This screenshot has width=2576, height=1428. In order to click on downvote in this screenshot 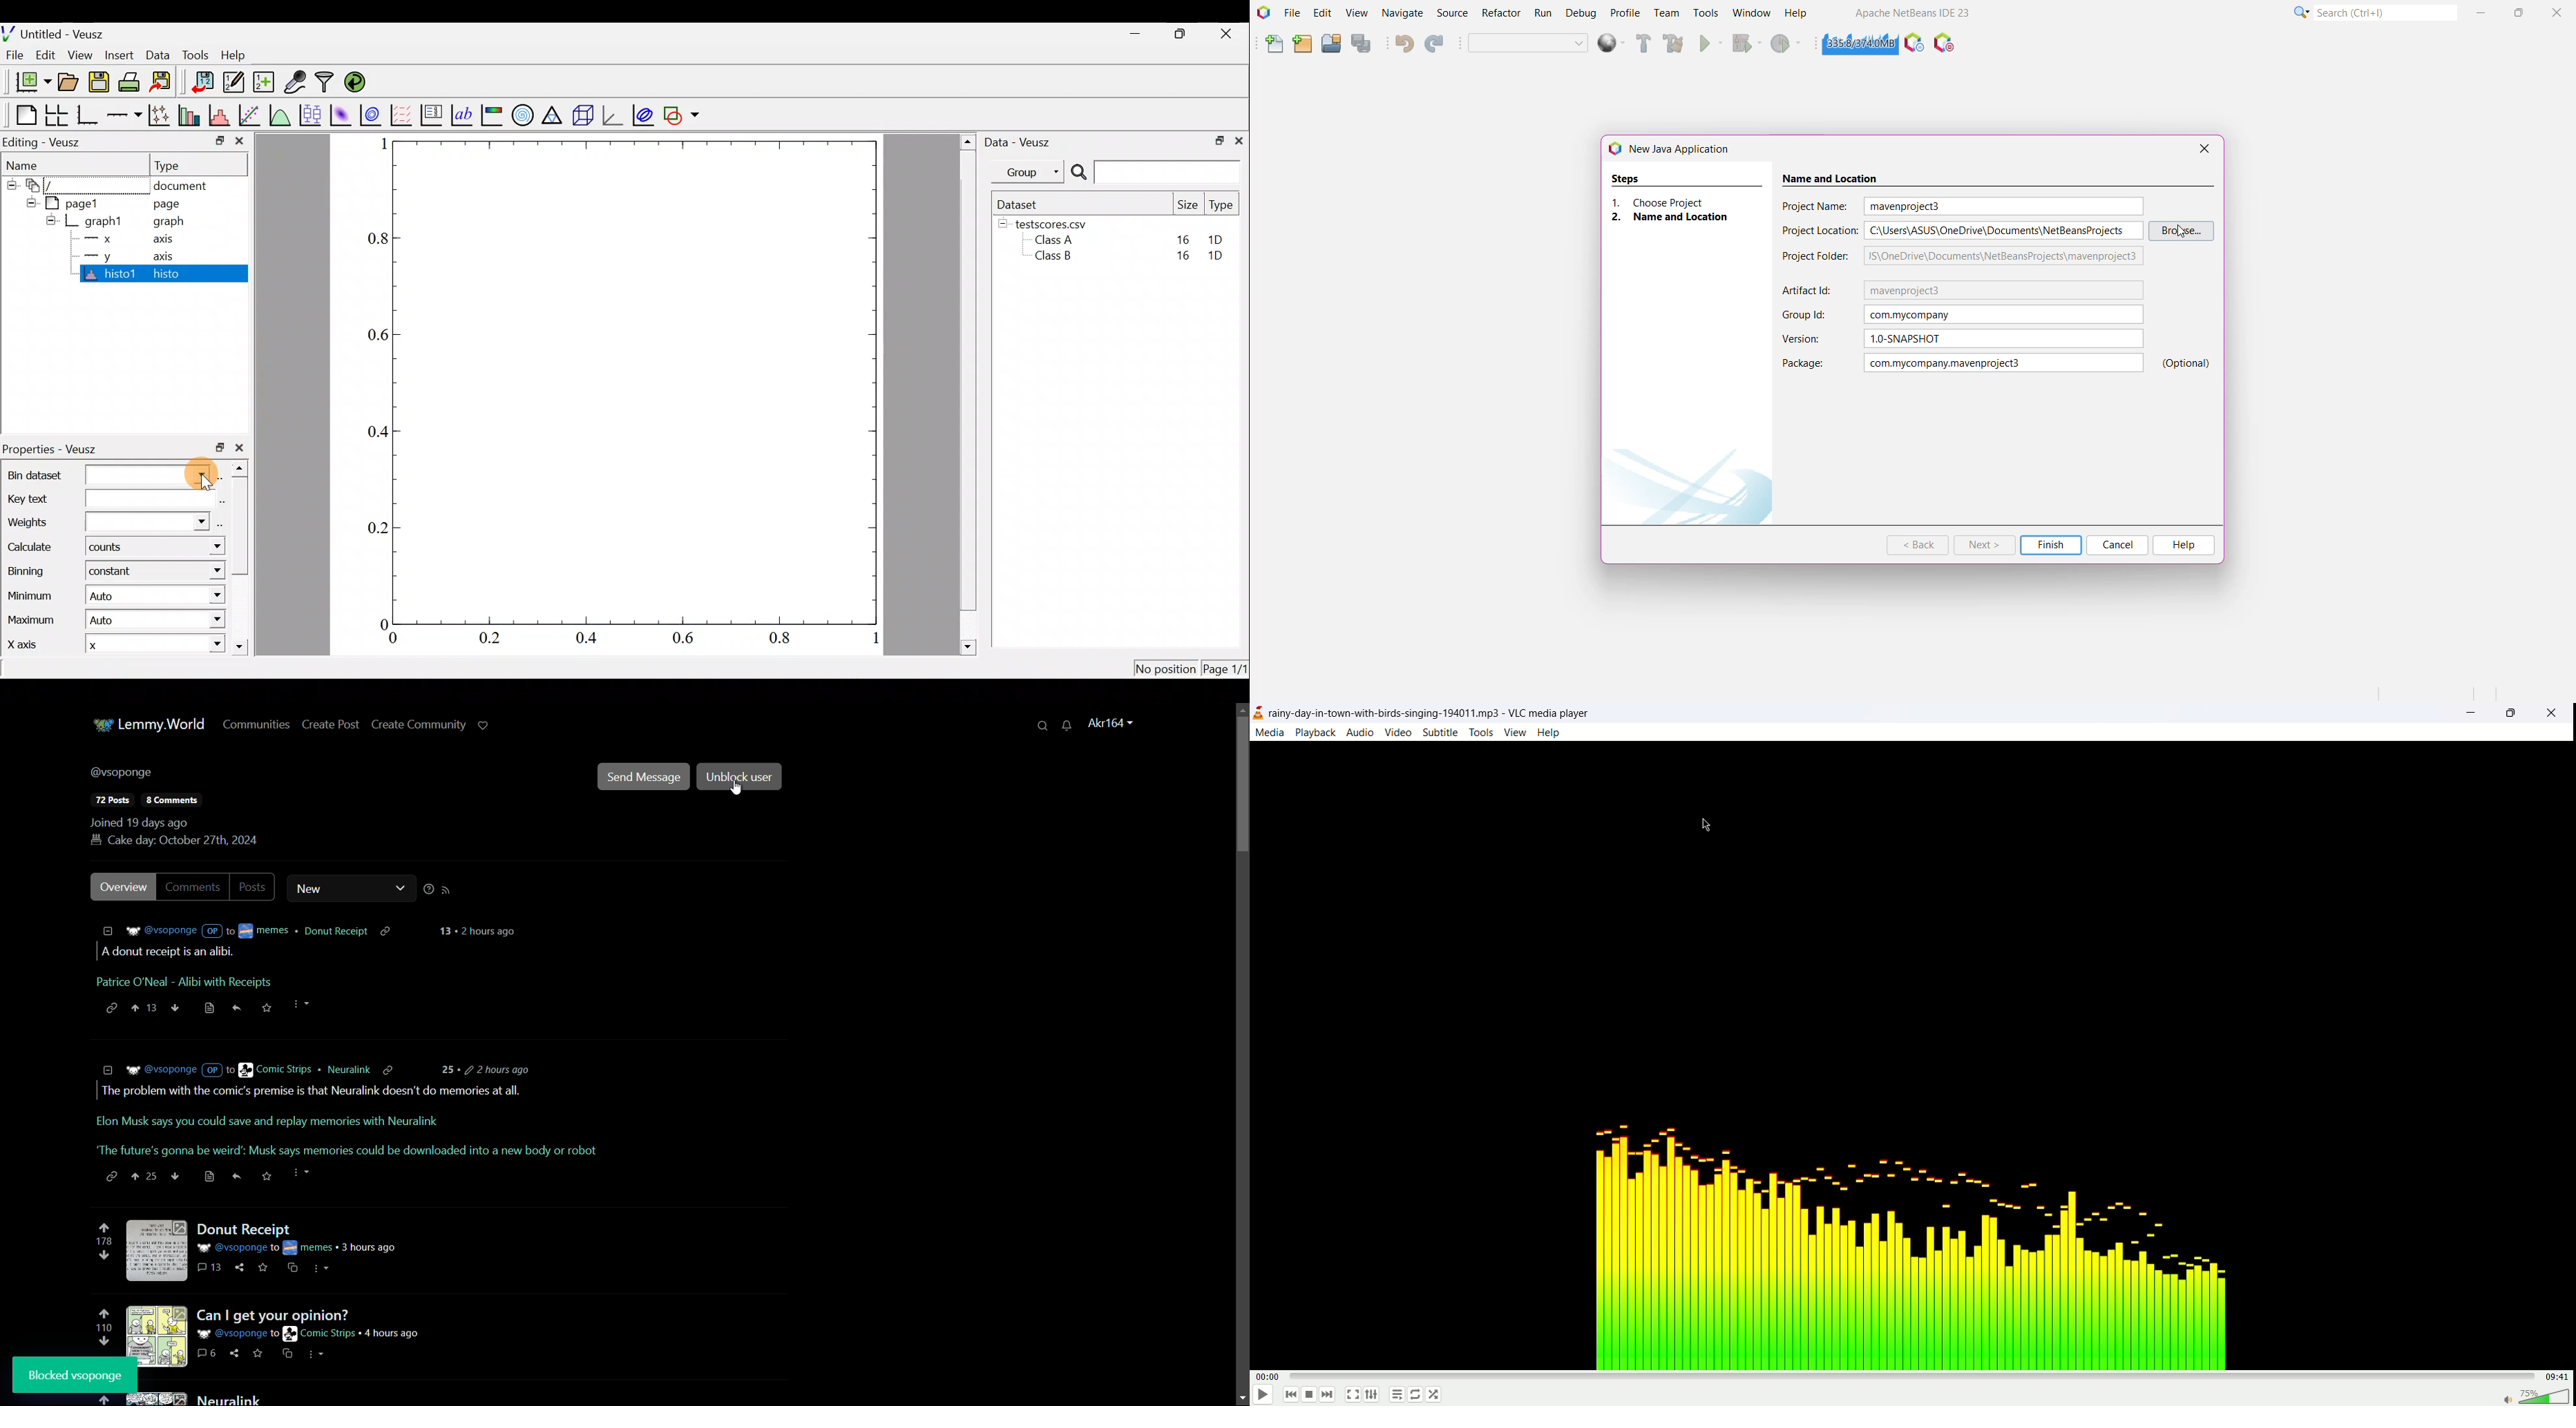, I will do `click(104, 1341)`.